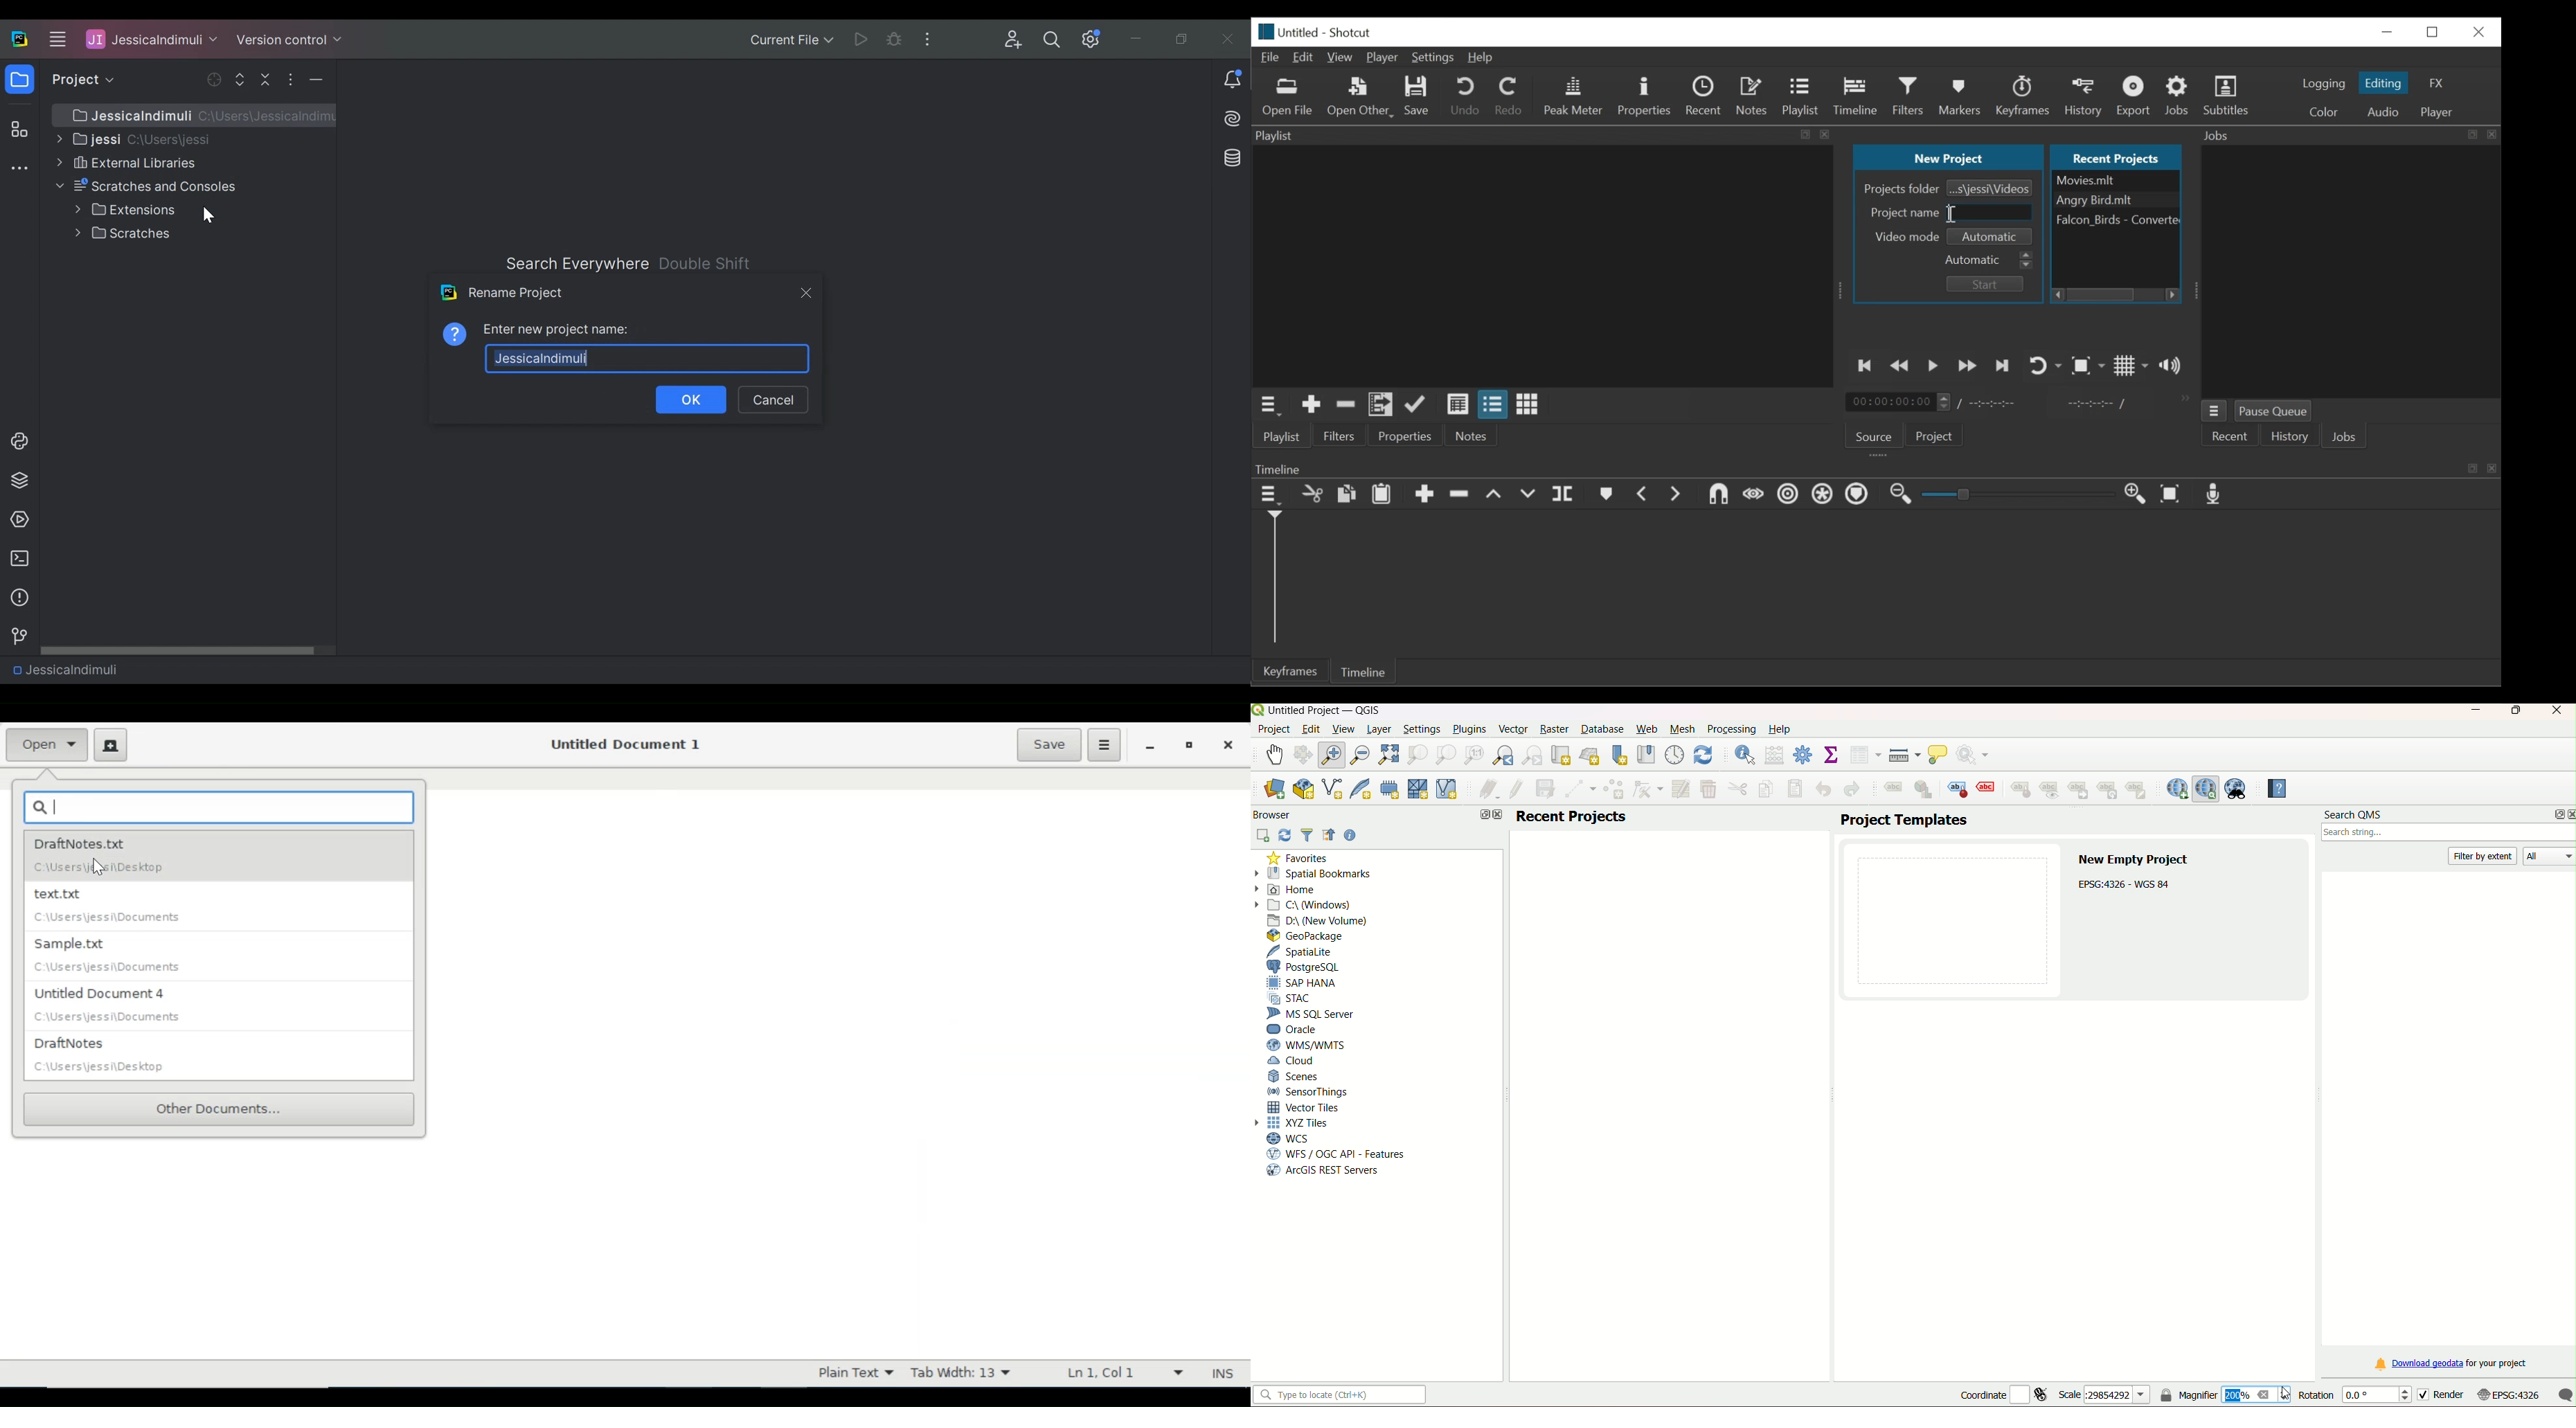  What do you see at coordinates (2116, 220) in the screenshot?
I see `File` at bounding box center [2116, 220].